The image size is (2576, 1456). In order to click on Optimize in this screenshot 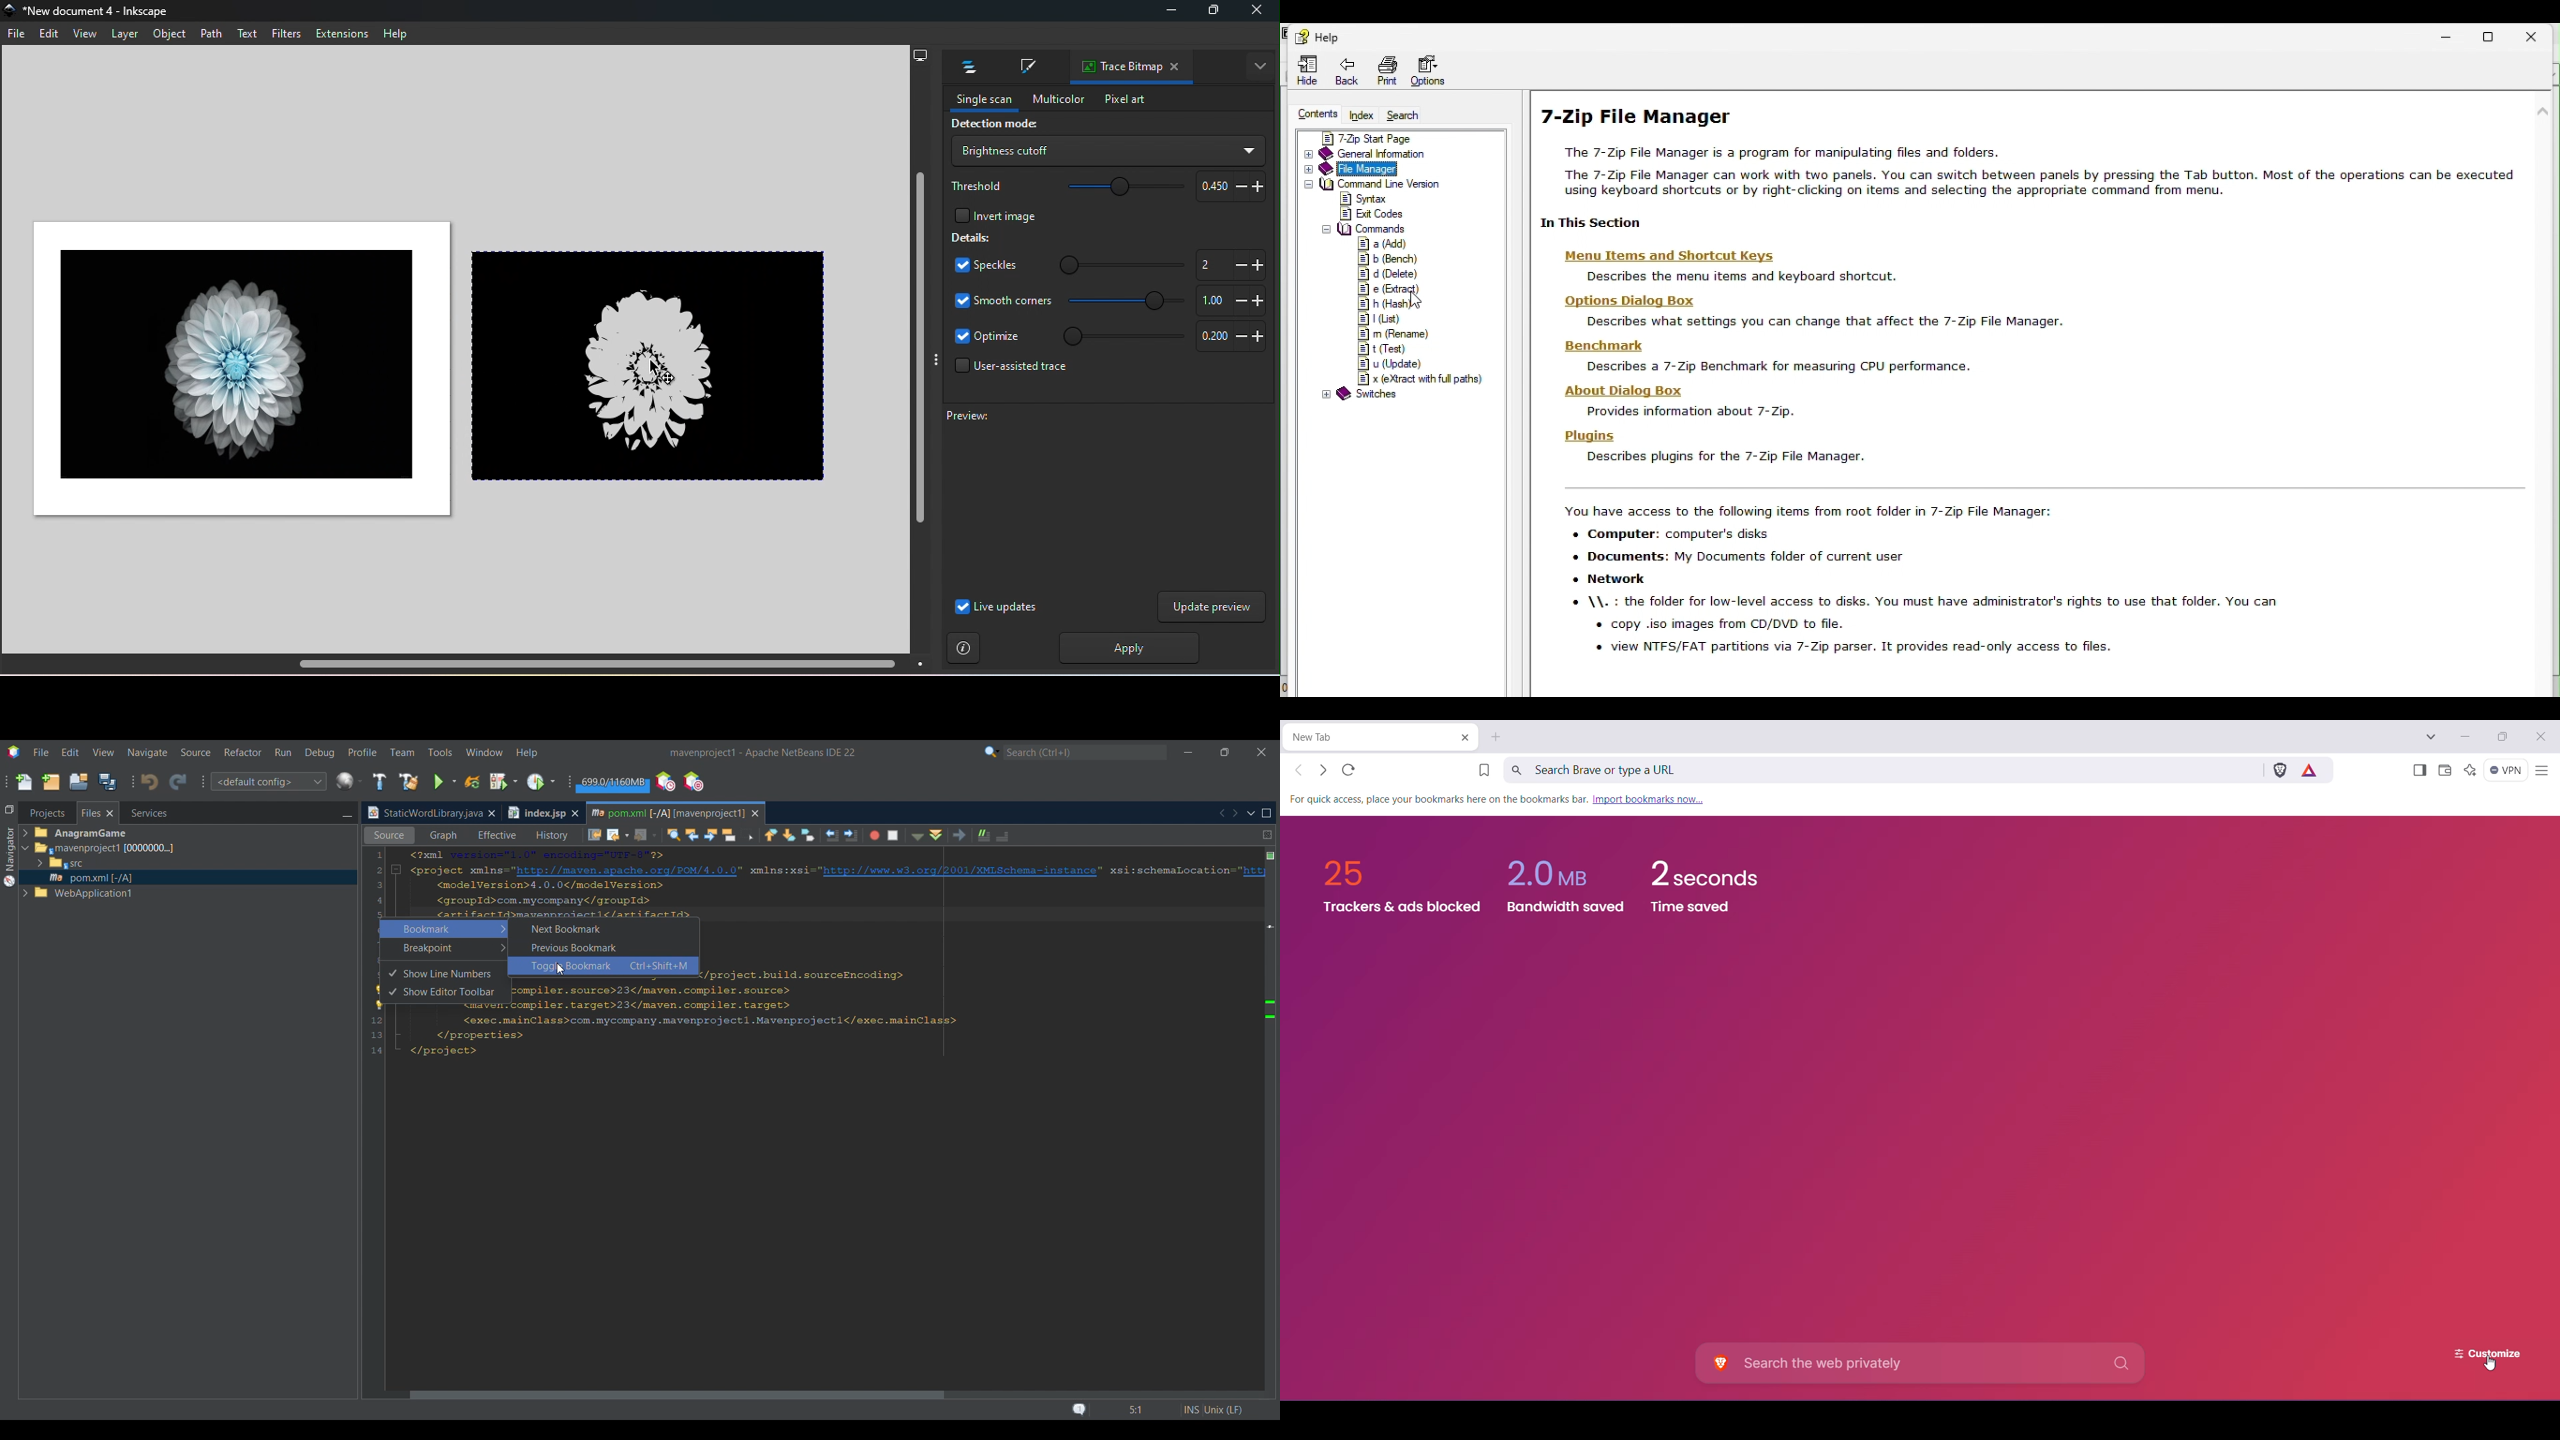, I will do `click(988, 337)`.